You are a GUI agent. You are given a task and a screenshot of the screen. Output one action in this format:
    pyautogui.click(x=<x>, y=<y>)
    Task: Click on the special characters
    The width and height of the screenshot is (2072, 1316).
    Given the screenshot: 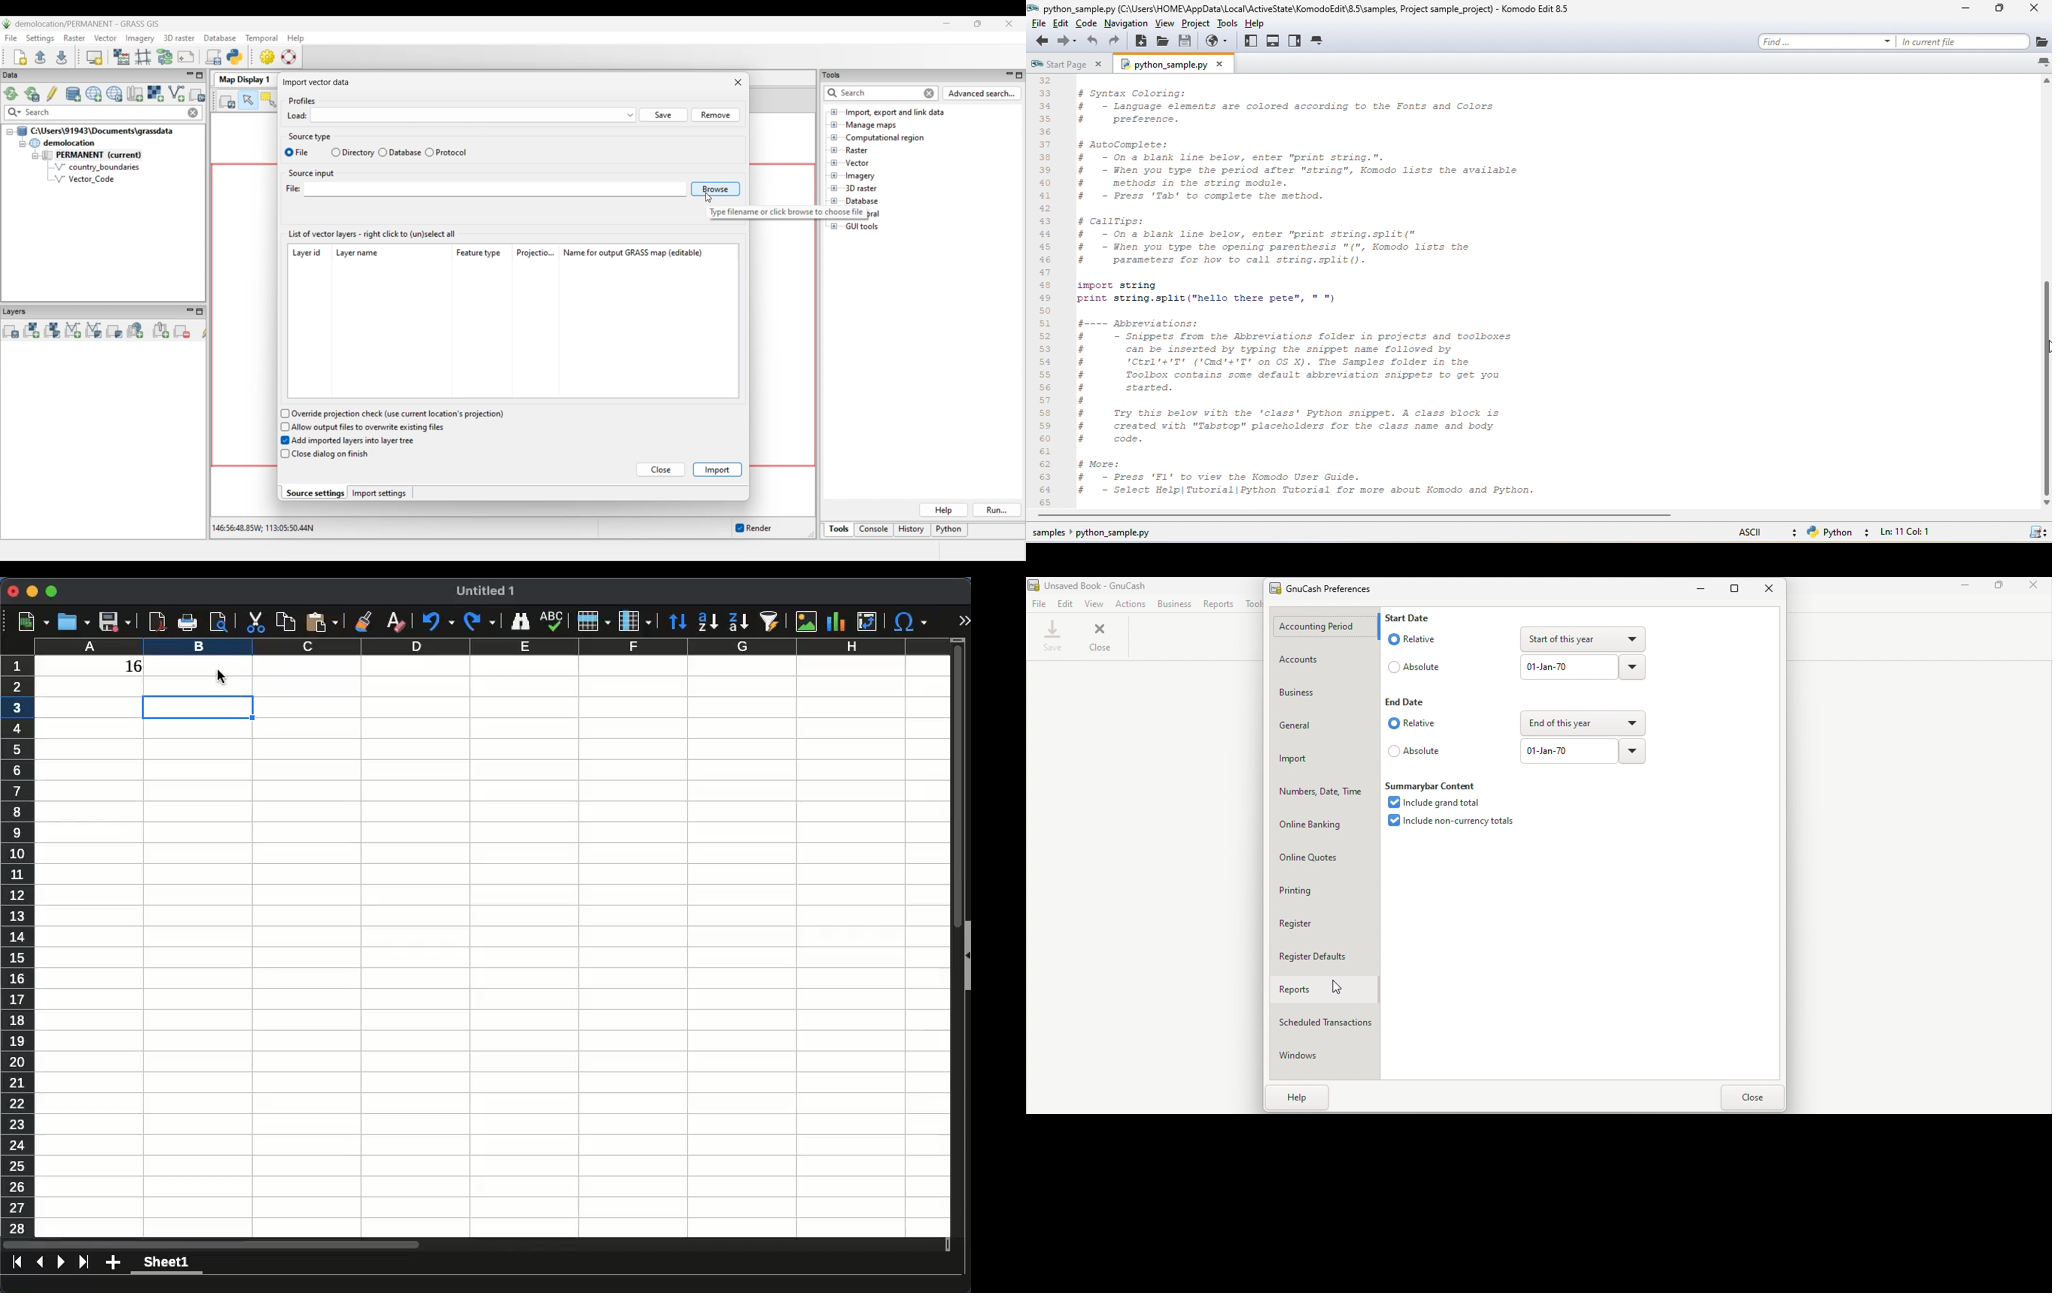 What is the action you would take?
    pyautogui.click(x=910, y=622)
    